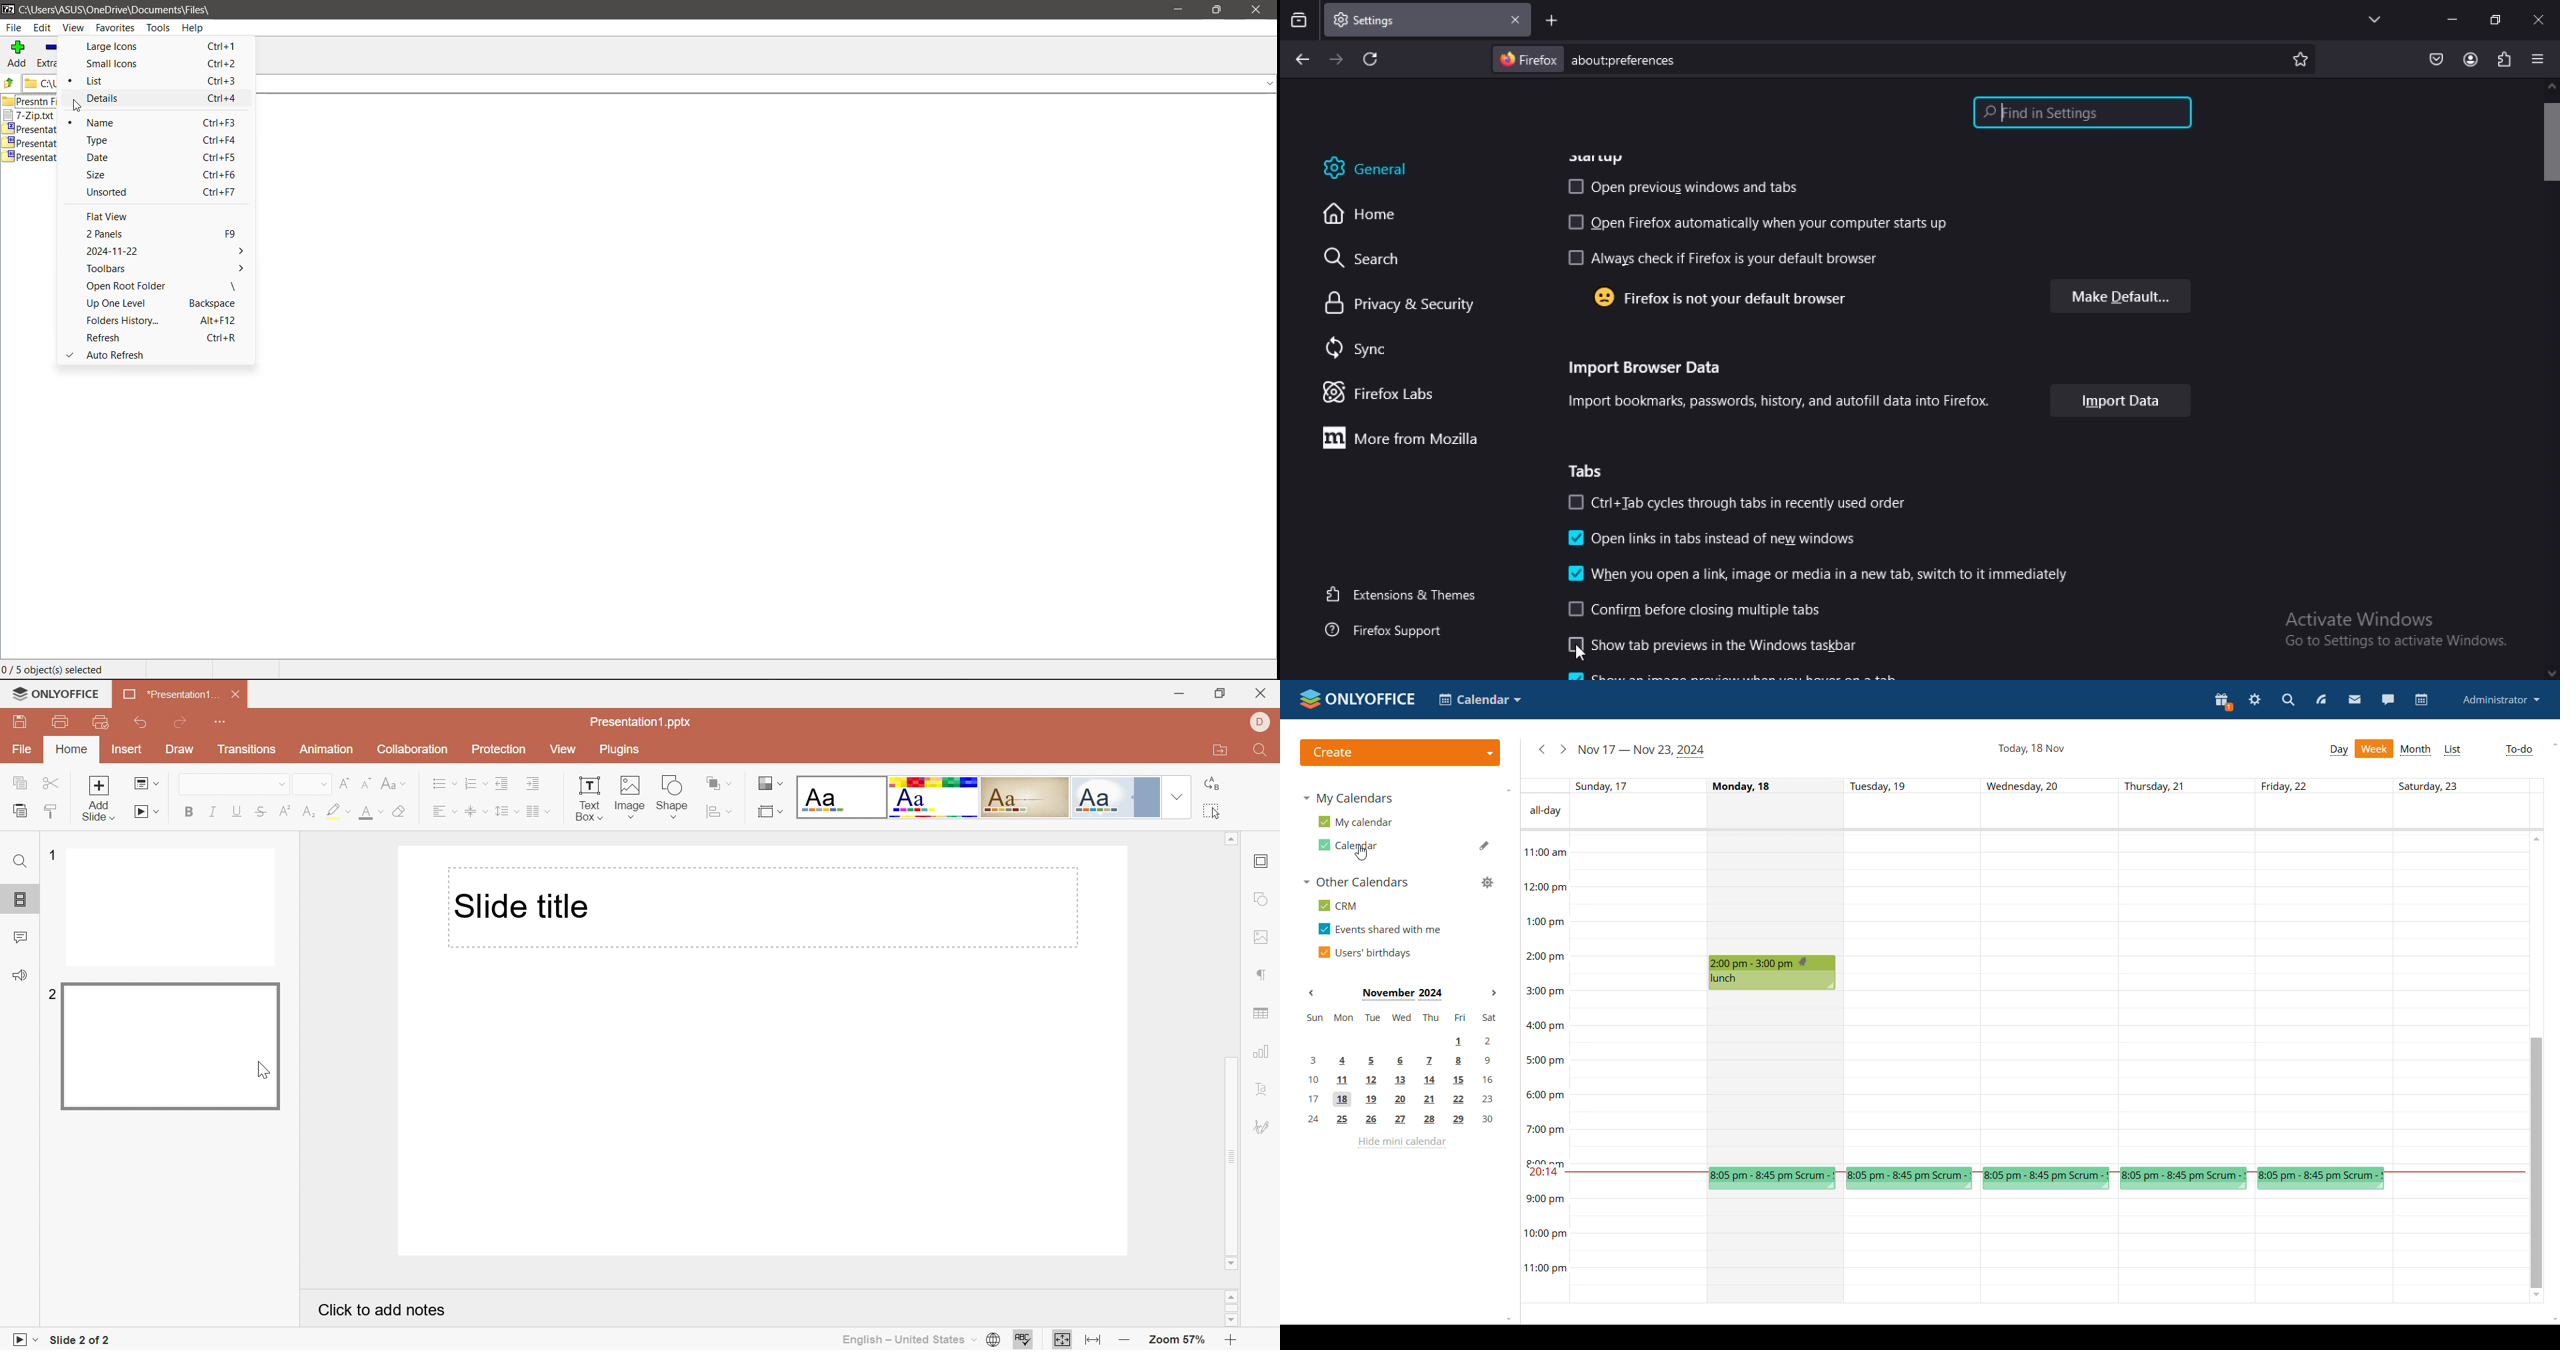 This screenshot has height=1372, width=2576. I want to click on Signature settings, so click(1264, 1127).